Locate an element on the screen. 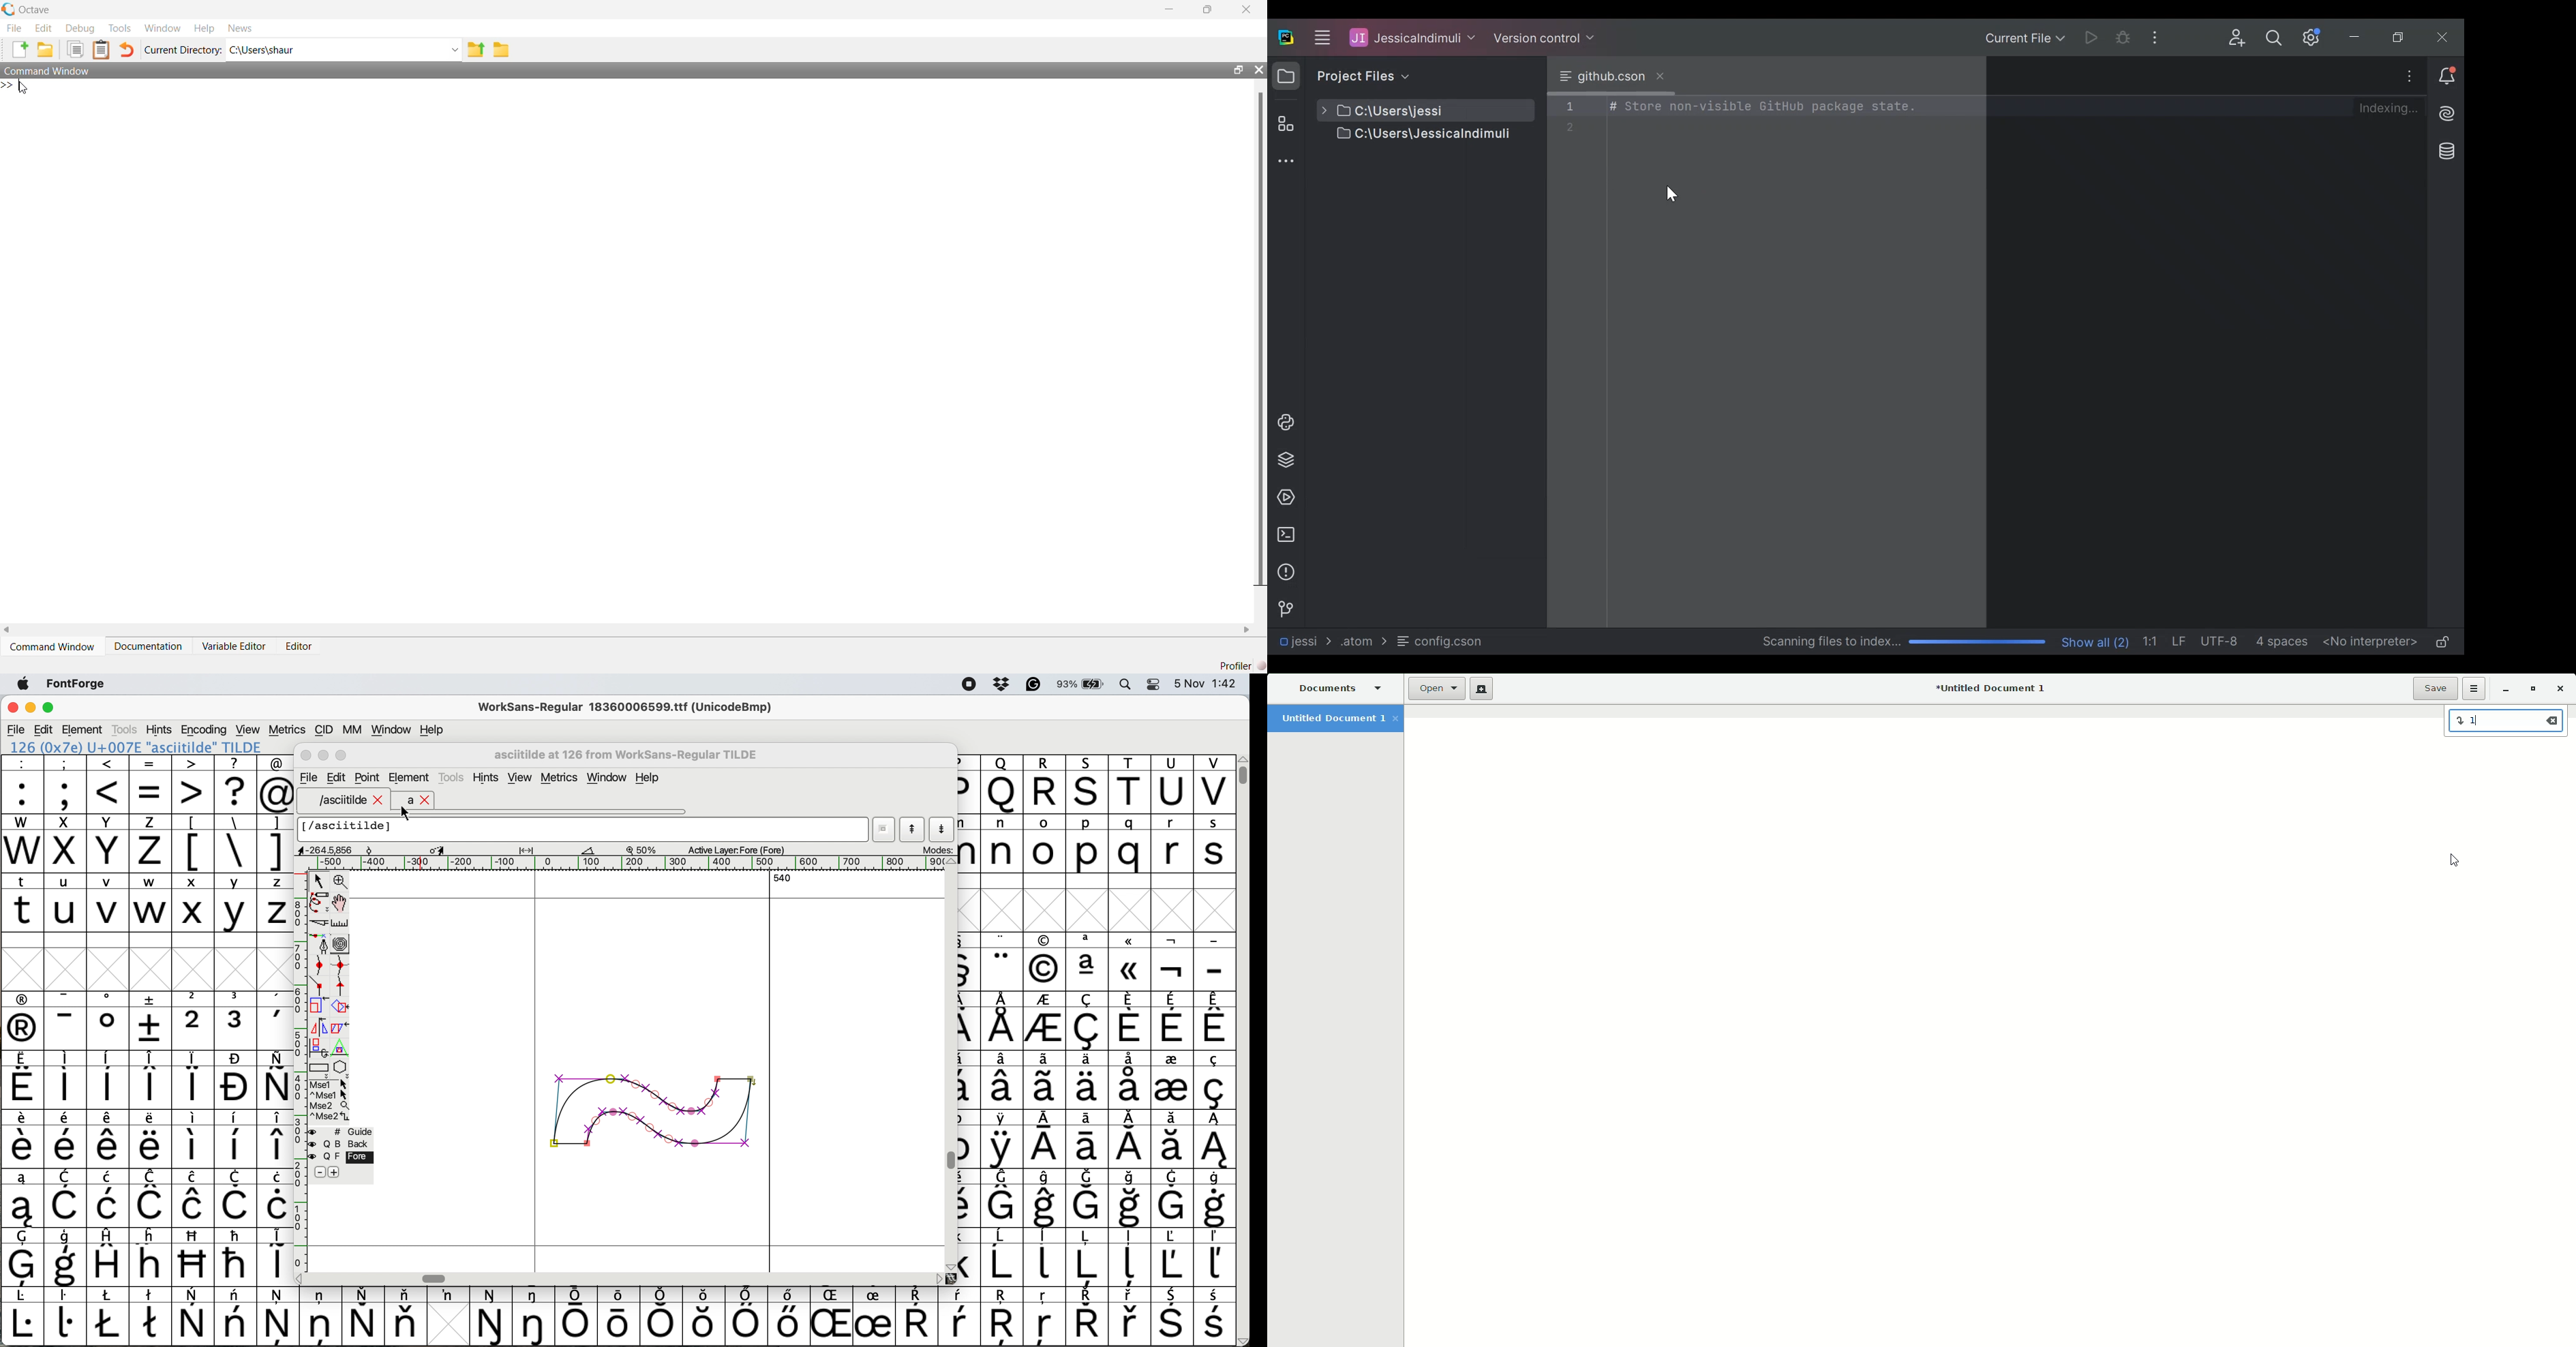 This screenshot has height=1372, width=2576. Main Menu is located at coordinates (1321, 36).